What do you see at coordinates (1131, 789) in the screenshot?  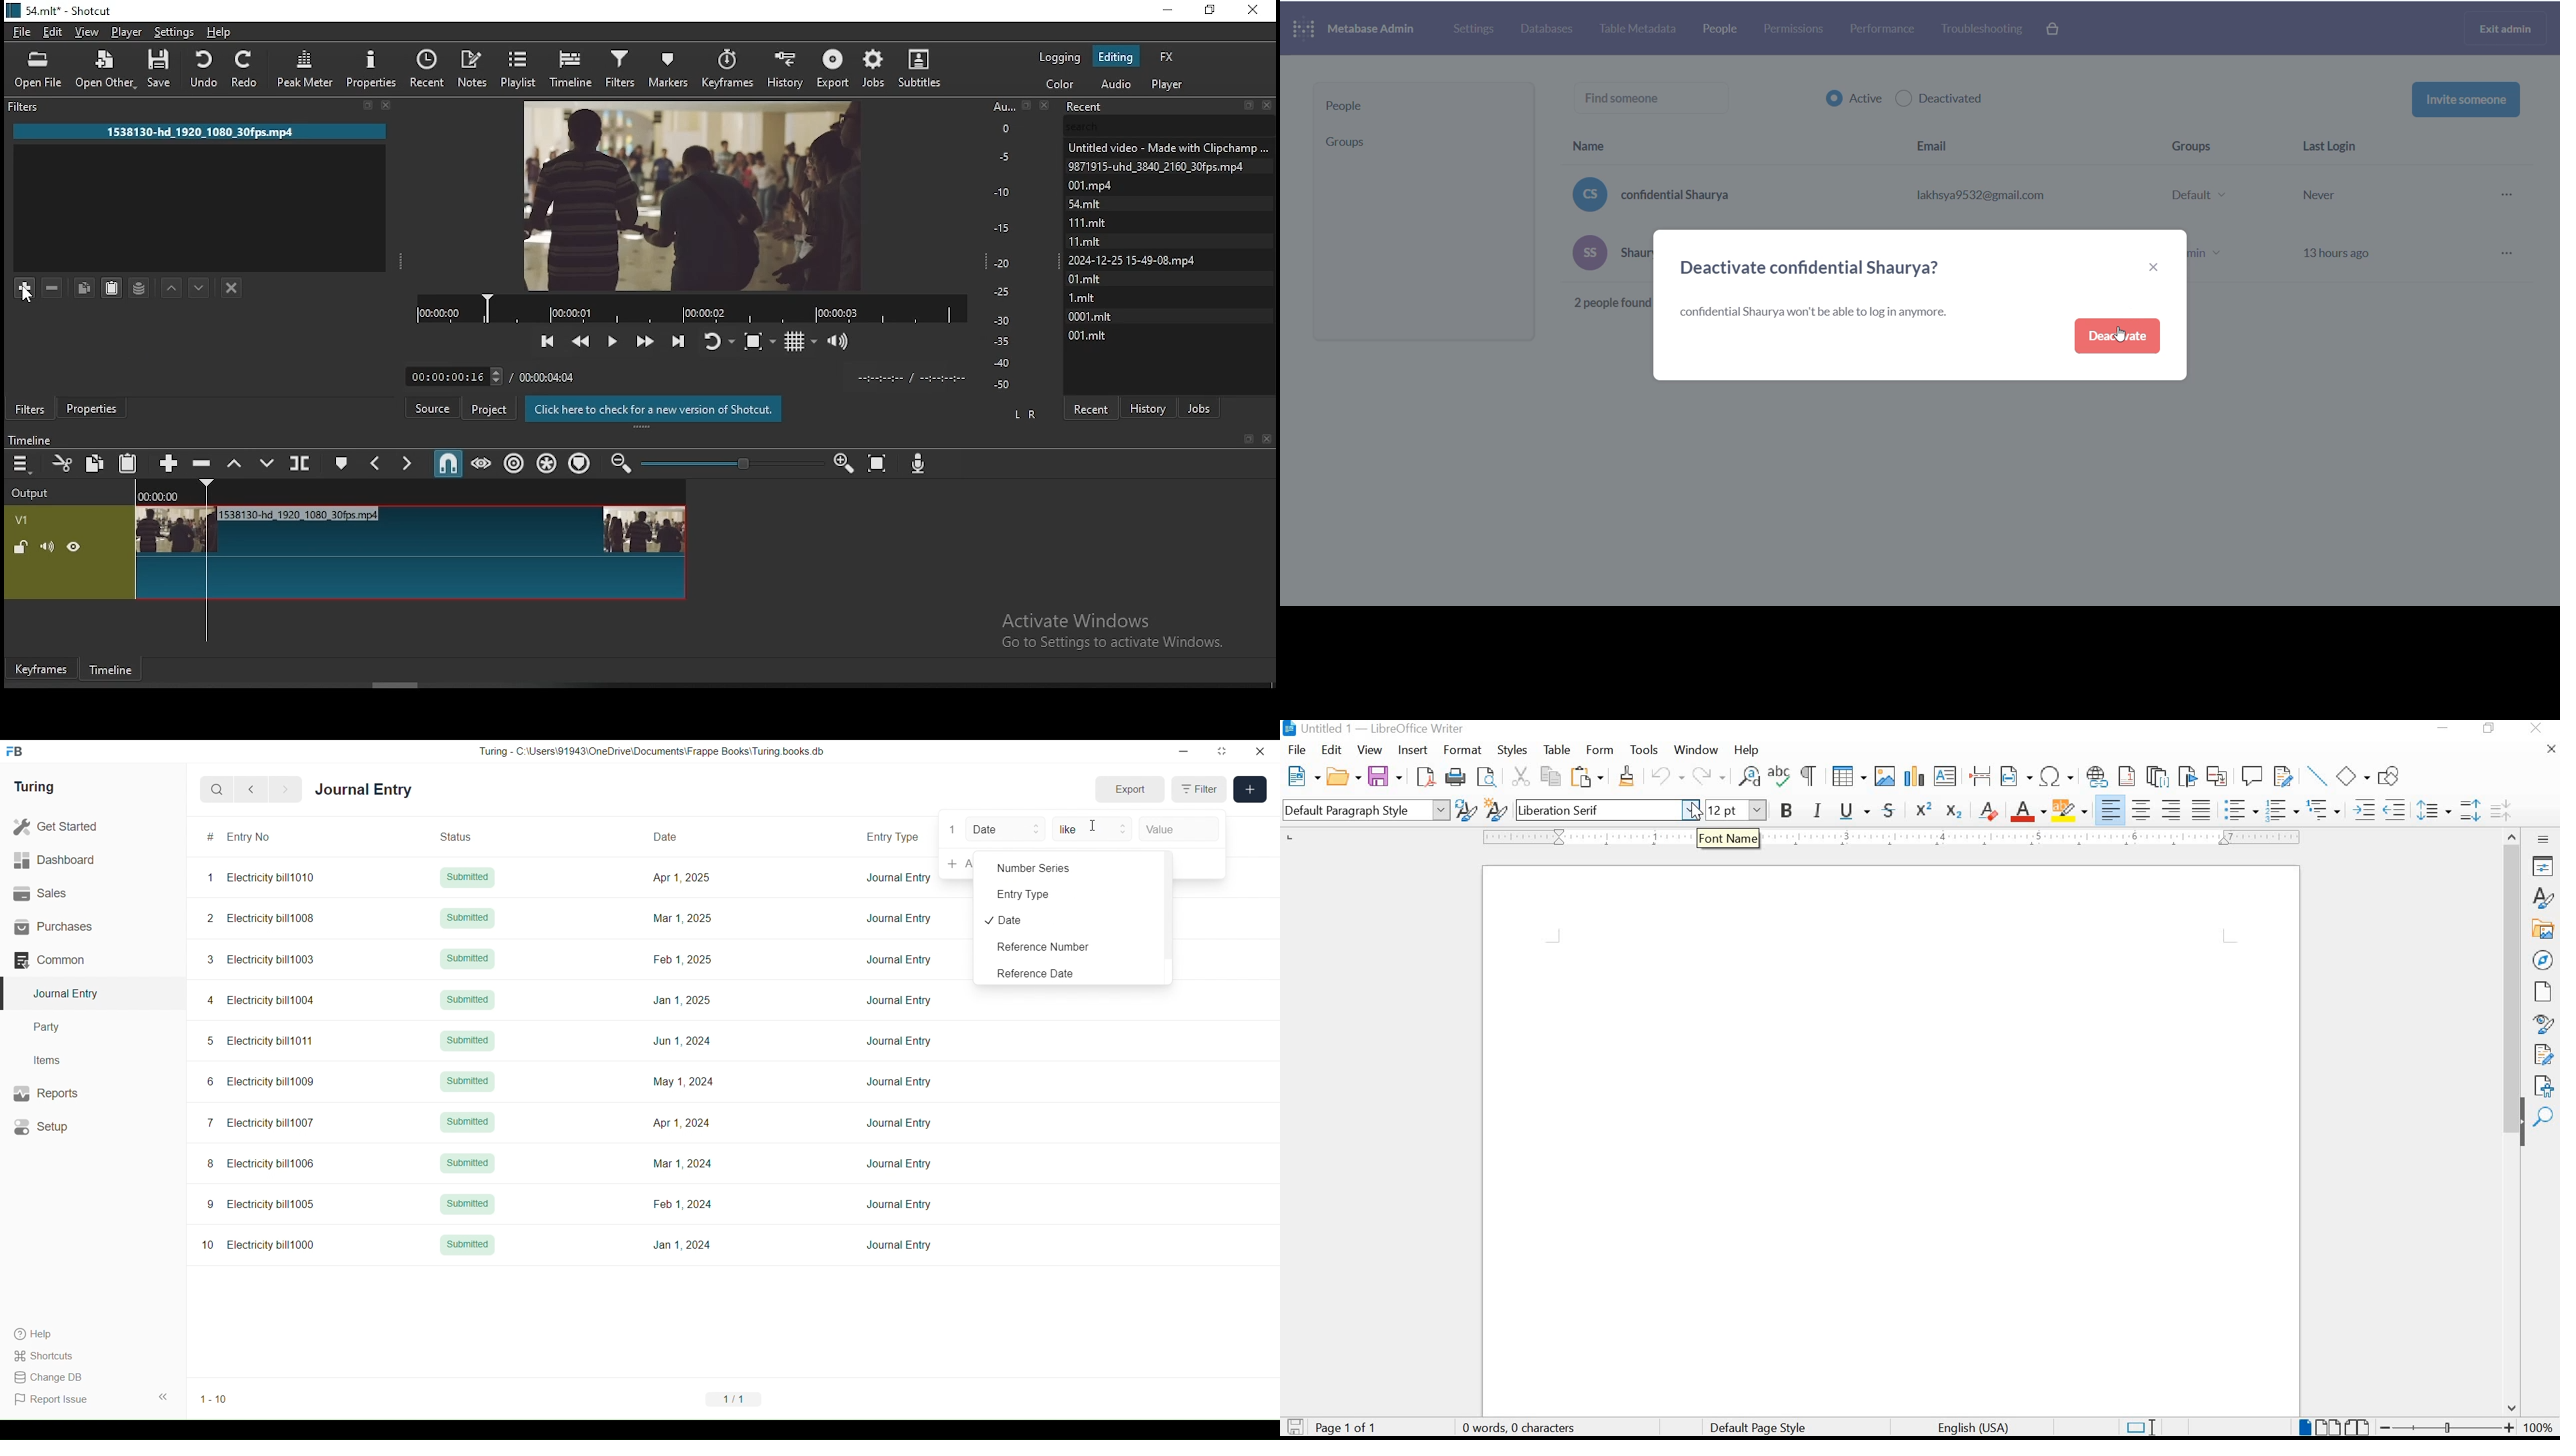 I see `Export` at bounding box center [1131, 789].